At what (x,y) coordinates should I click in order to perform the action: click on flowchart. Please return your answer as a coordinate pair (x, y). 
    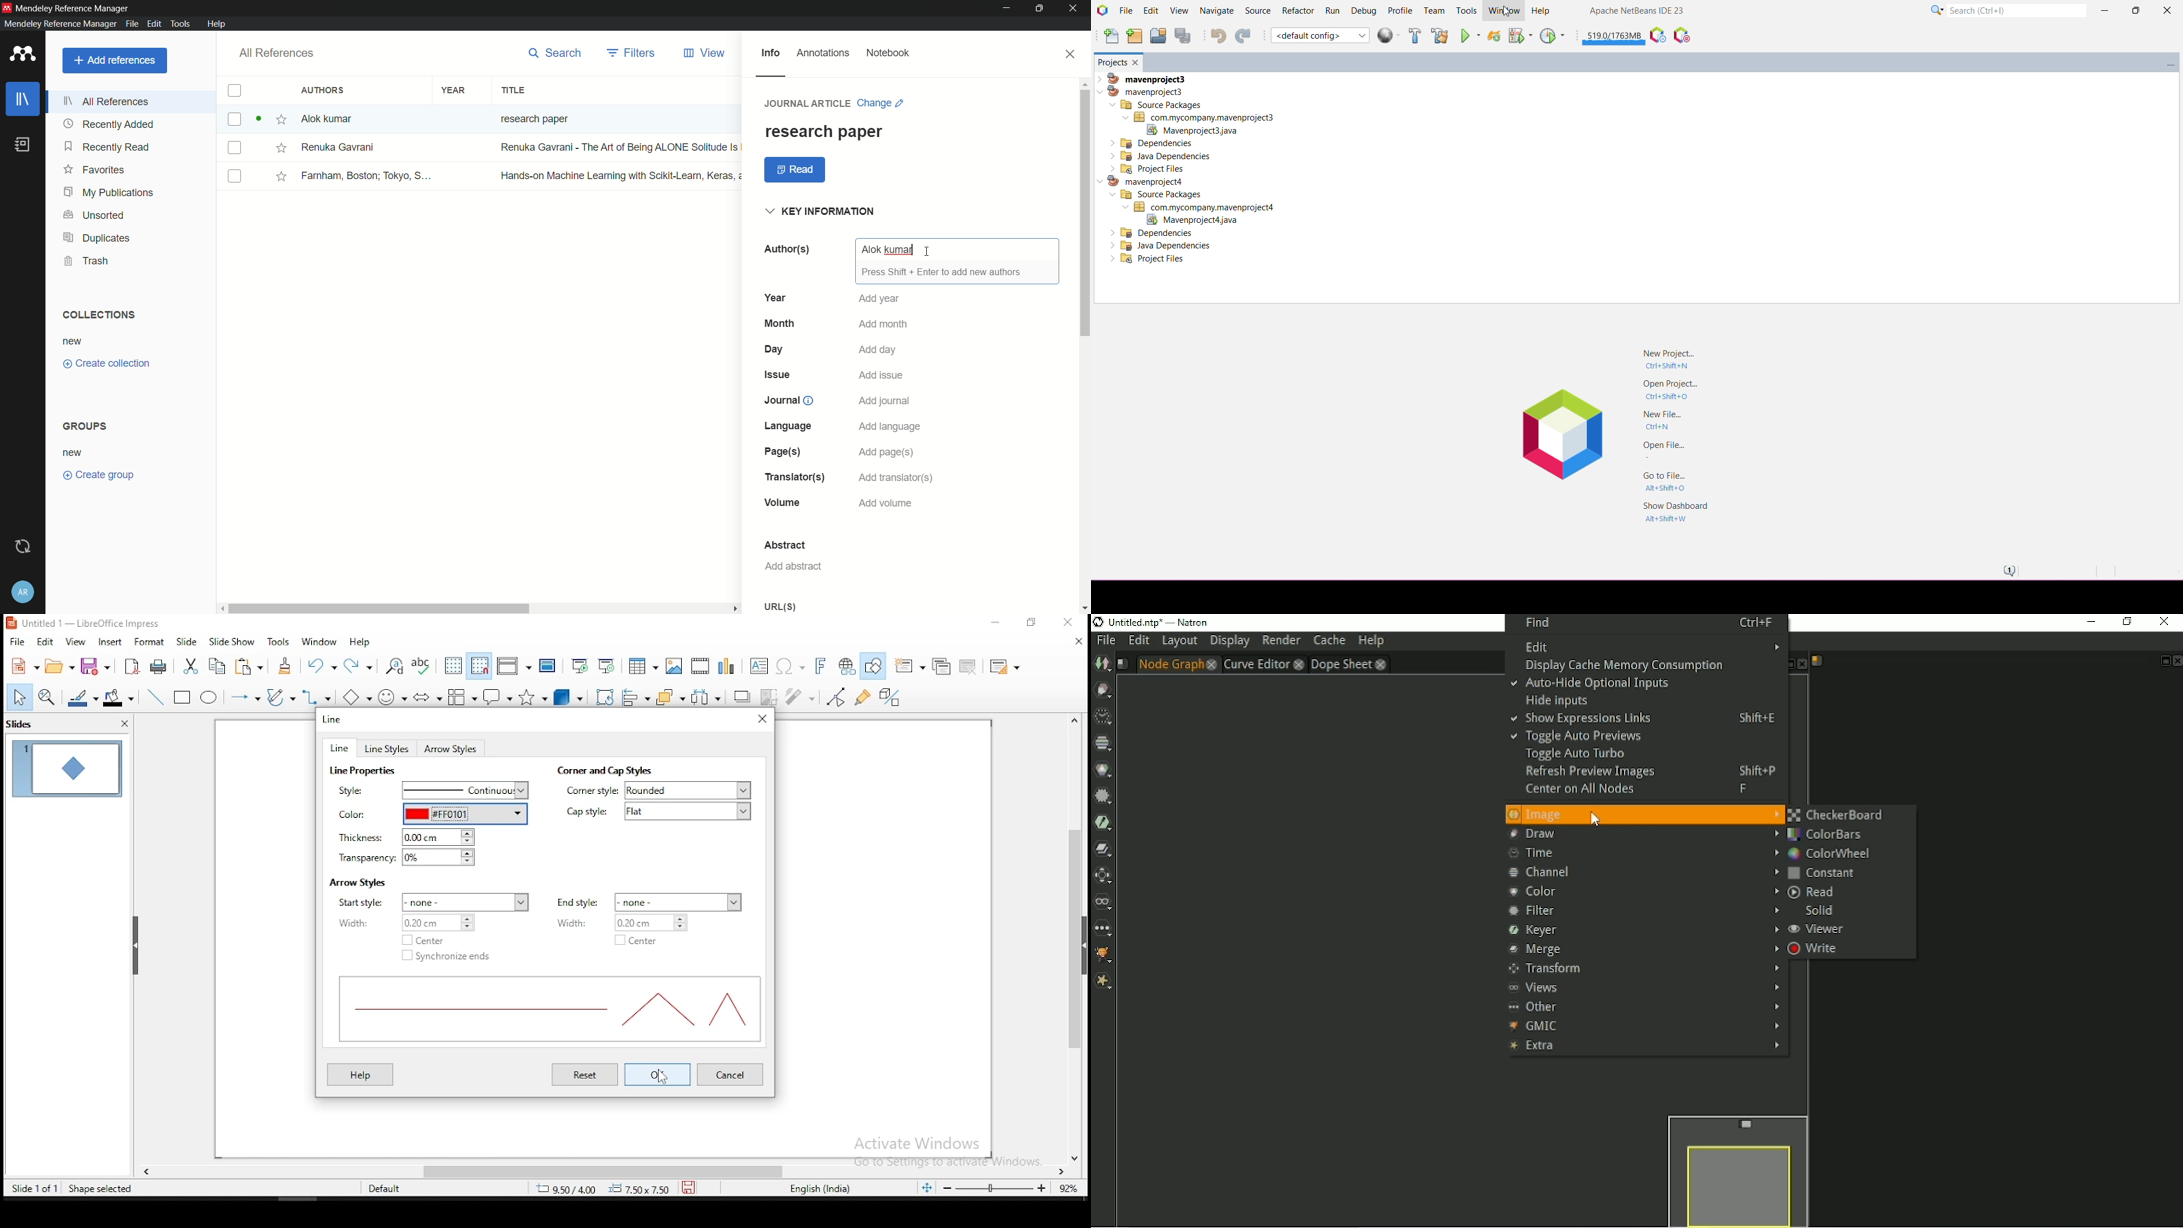
    Looking at the image, I should click on (463, 697).